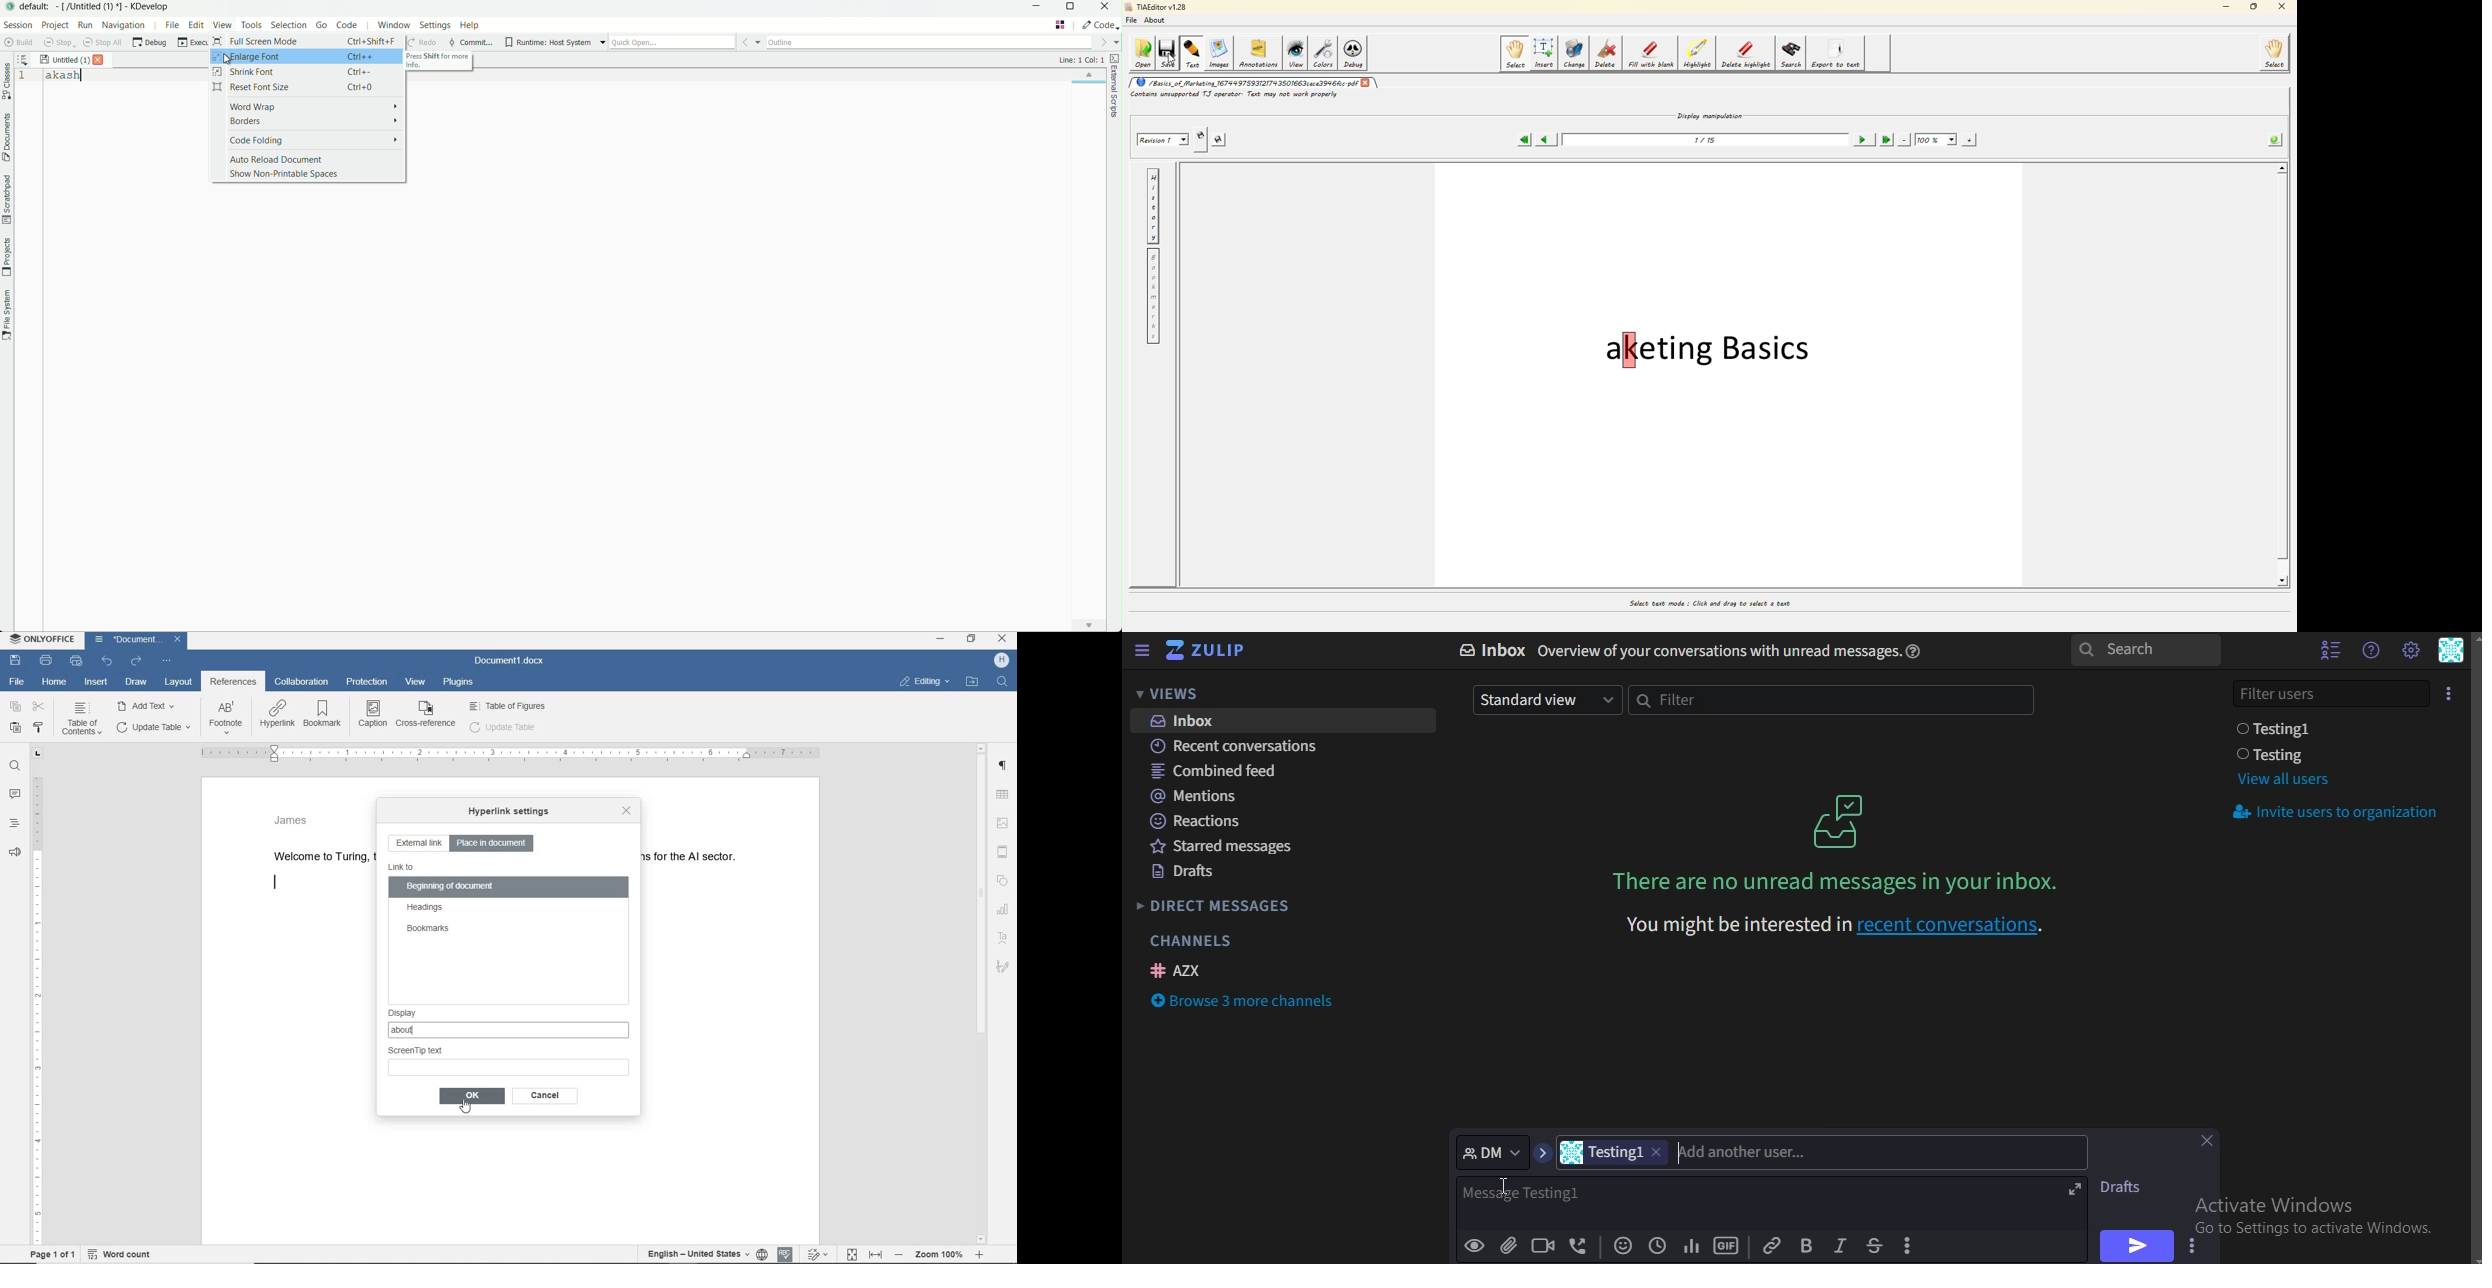 The width and height of the screenshot is (2492, 1288). I want to click on Text art, so click(1006, 937).